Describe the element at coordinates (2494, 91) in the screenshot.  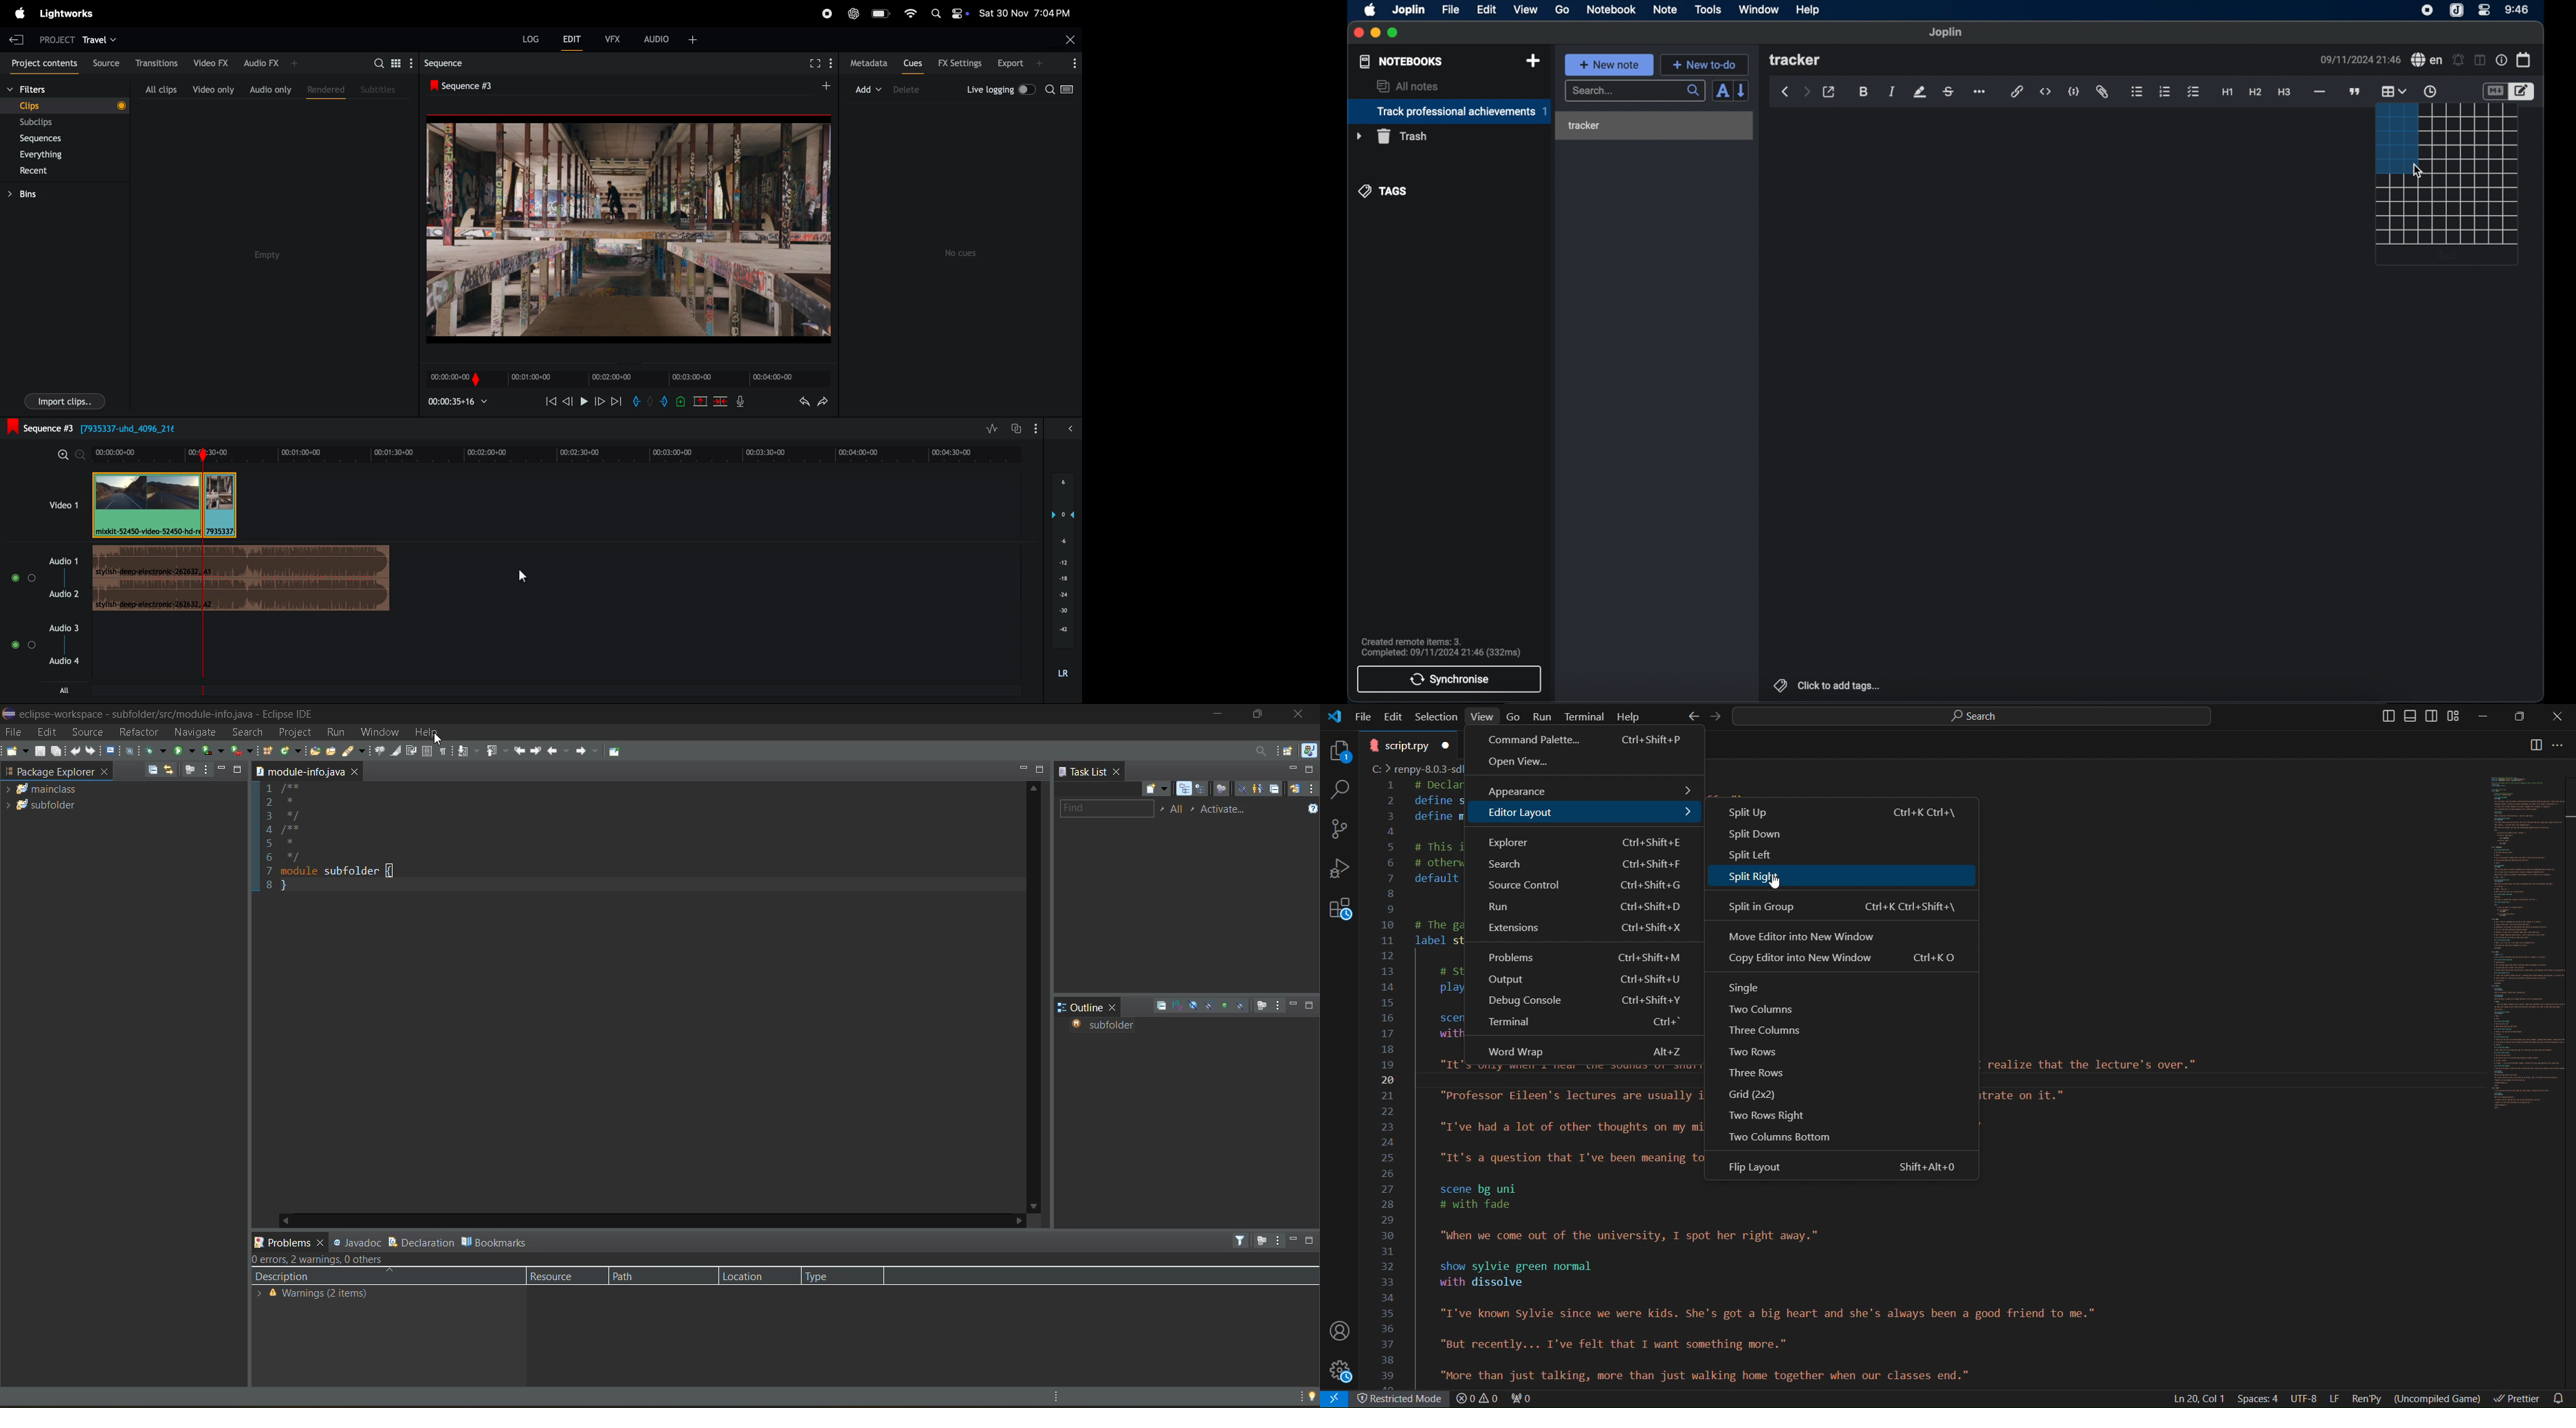
I see `toggle editor` at that location.